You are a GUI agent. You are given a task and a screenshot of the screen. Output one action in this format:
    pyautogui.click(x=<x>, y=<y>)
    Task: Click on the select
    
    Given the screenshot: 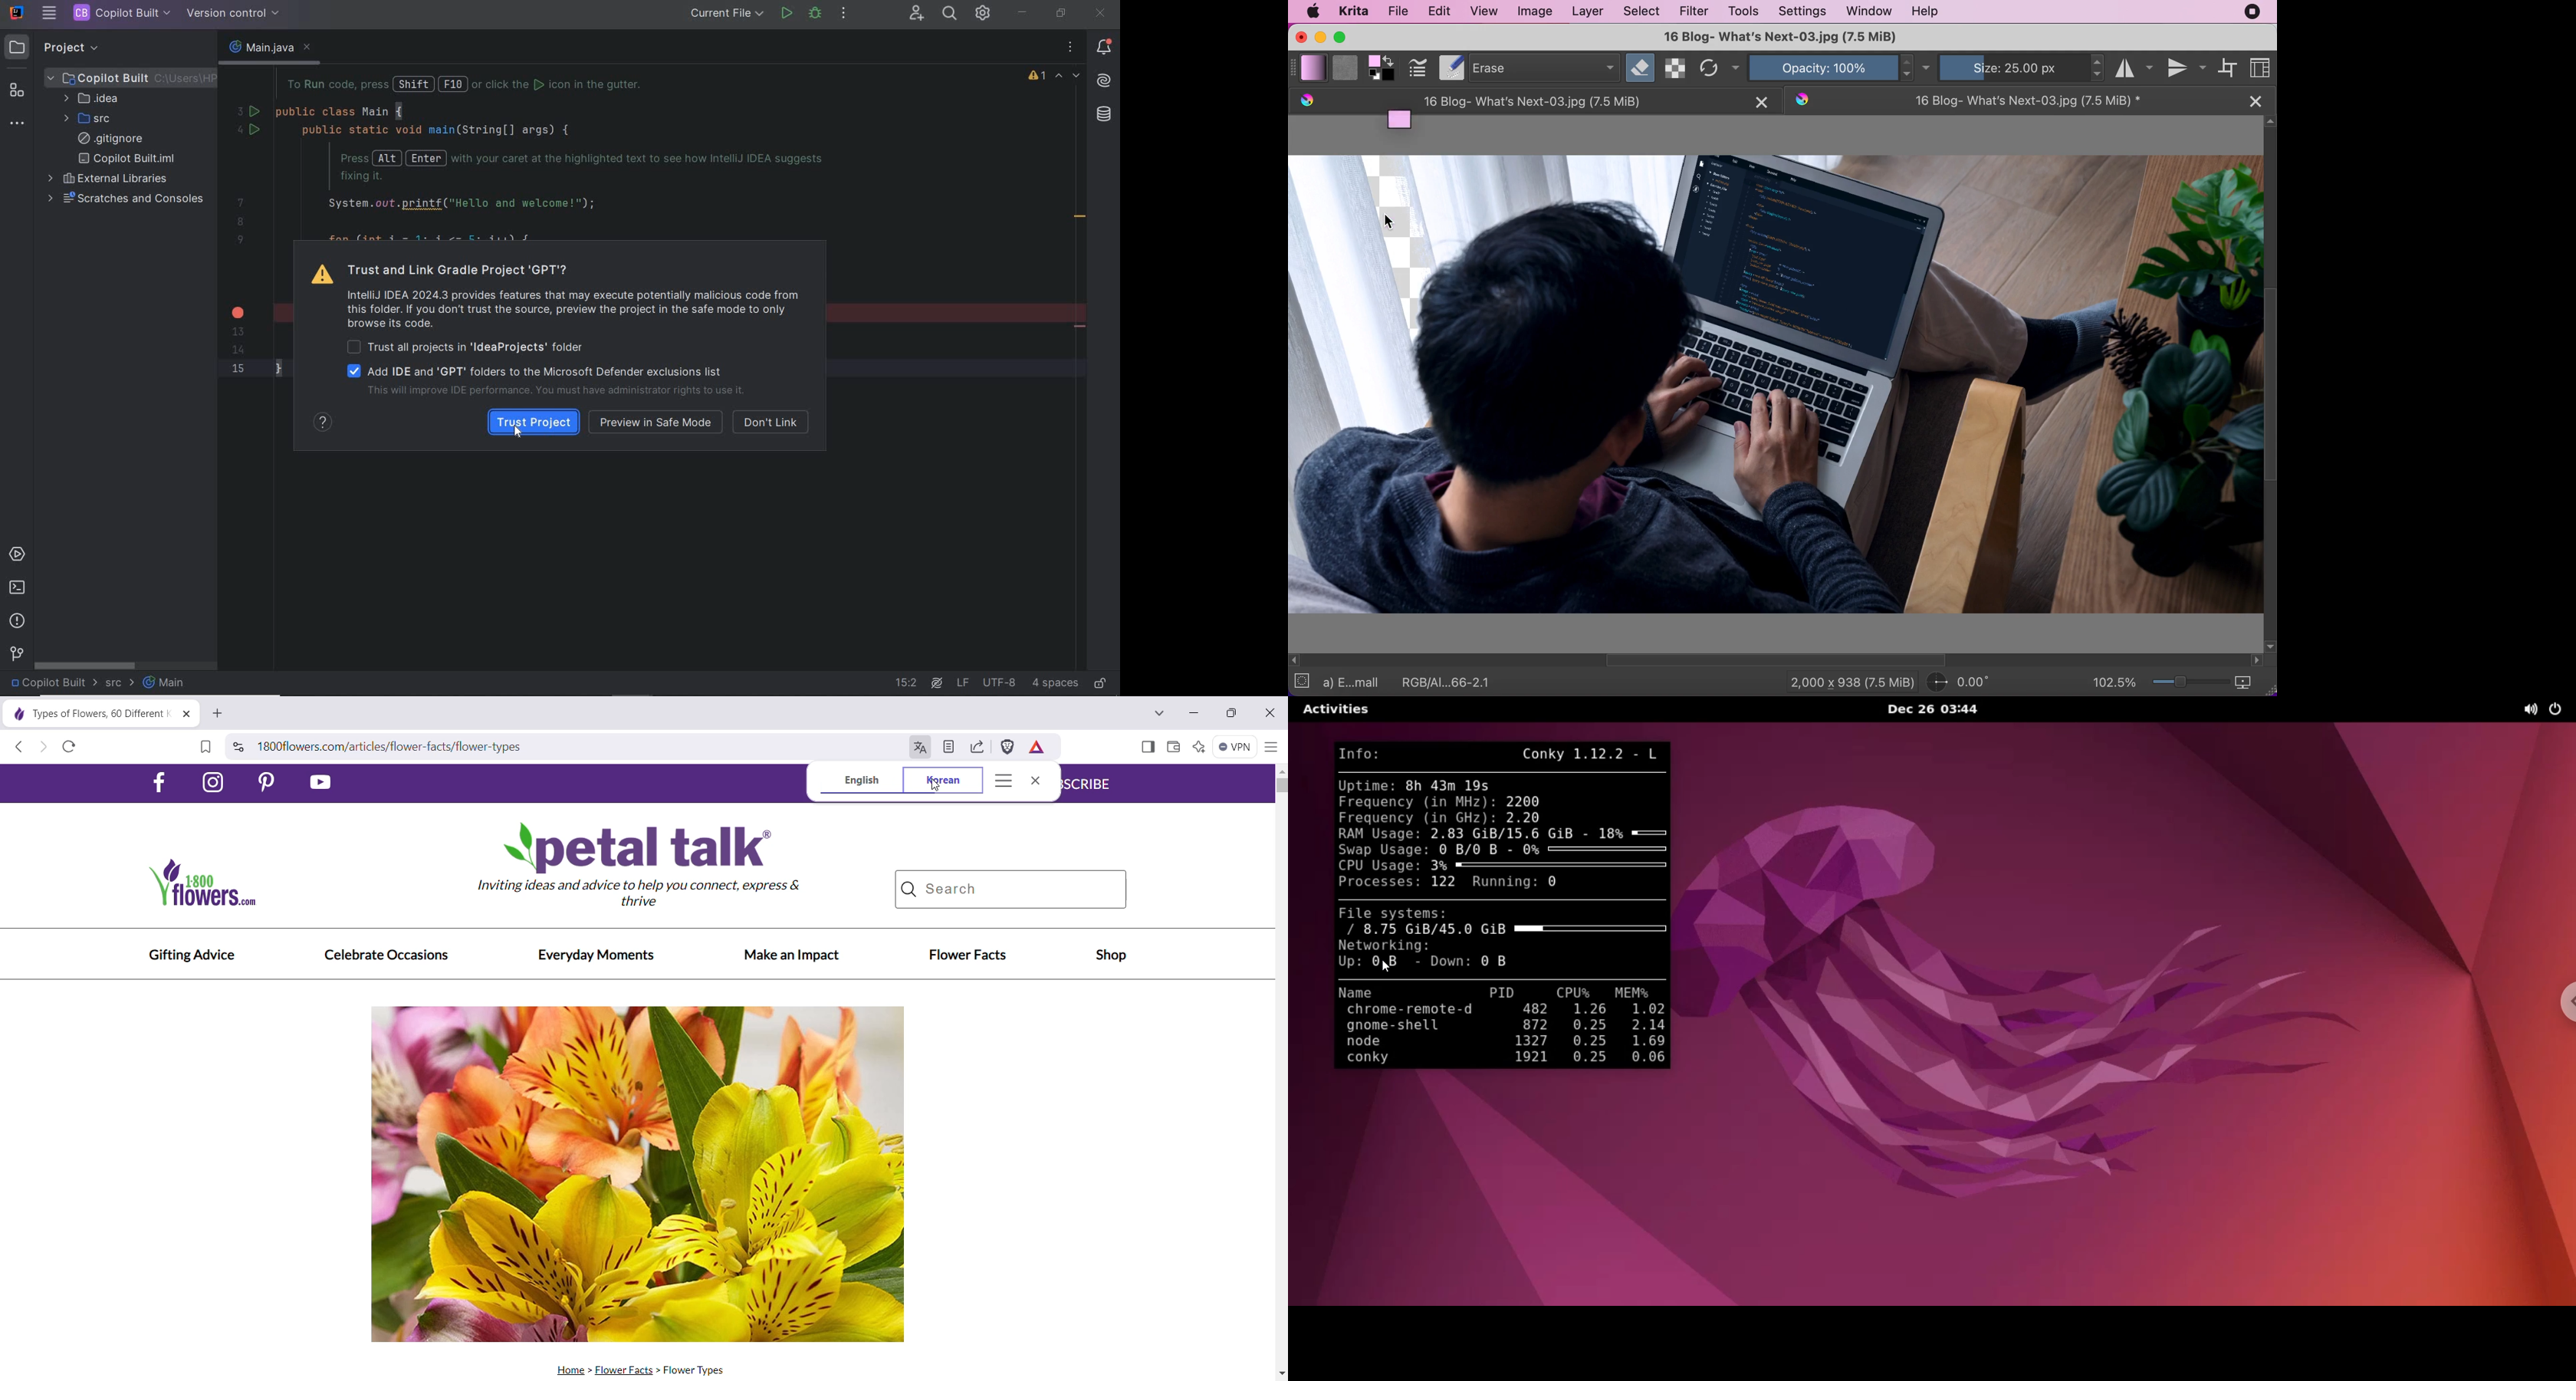 What is the action you would take?
    pyautogui.click(x=1644, y=11)
    